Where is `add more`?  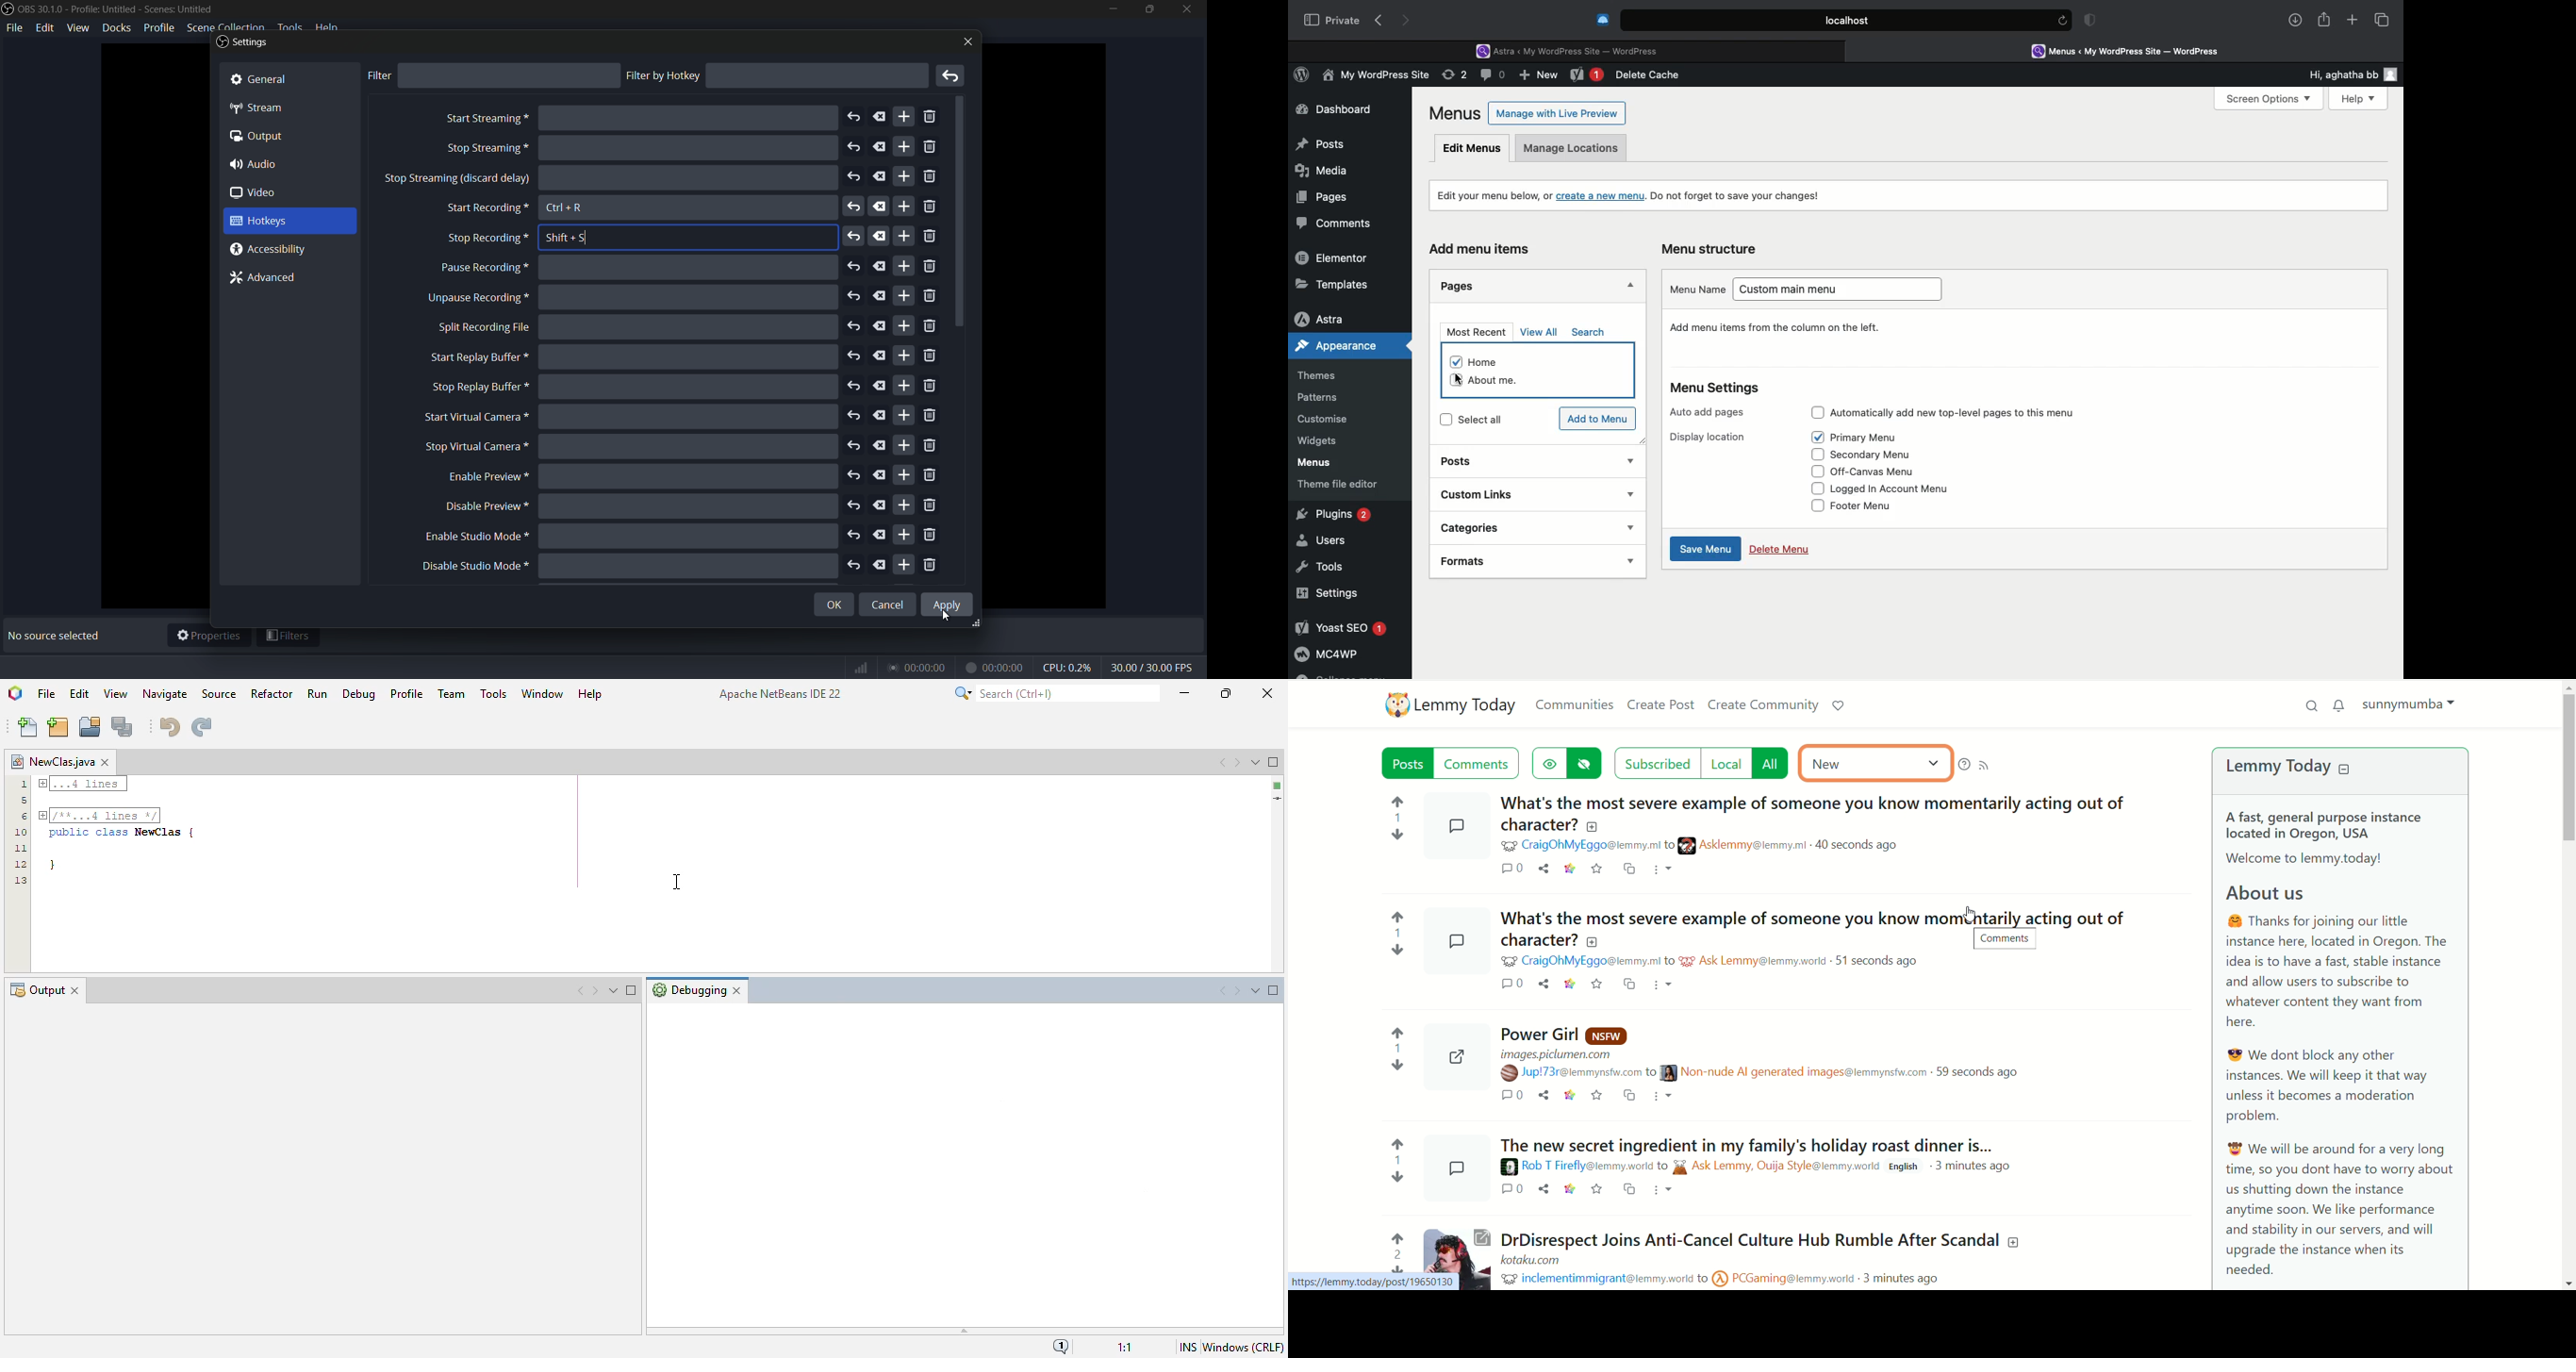 add more is located at coordinates (903, 355).